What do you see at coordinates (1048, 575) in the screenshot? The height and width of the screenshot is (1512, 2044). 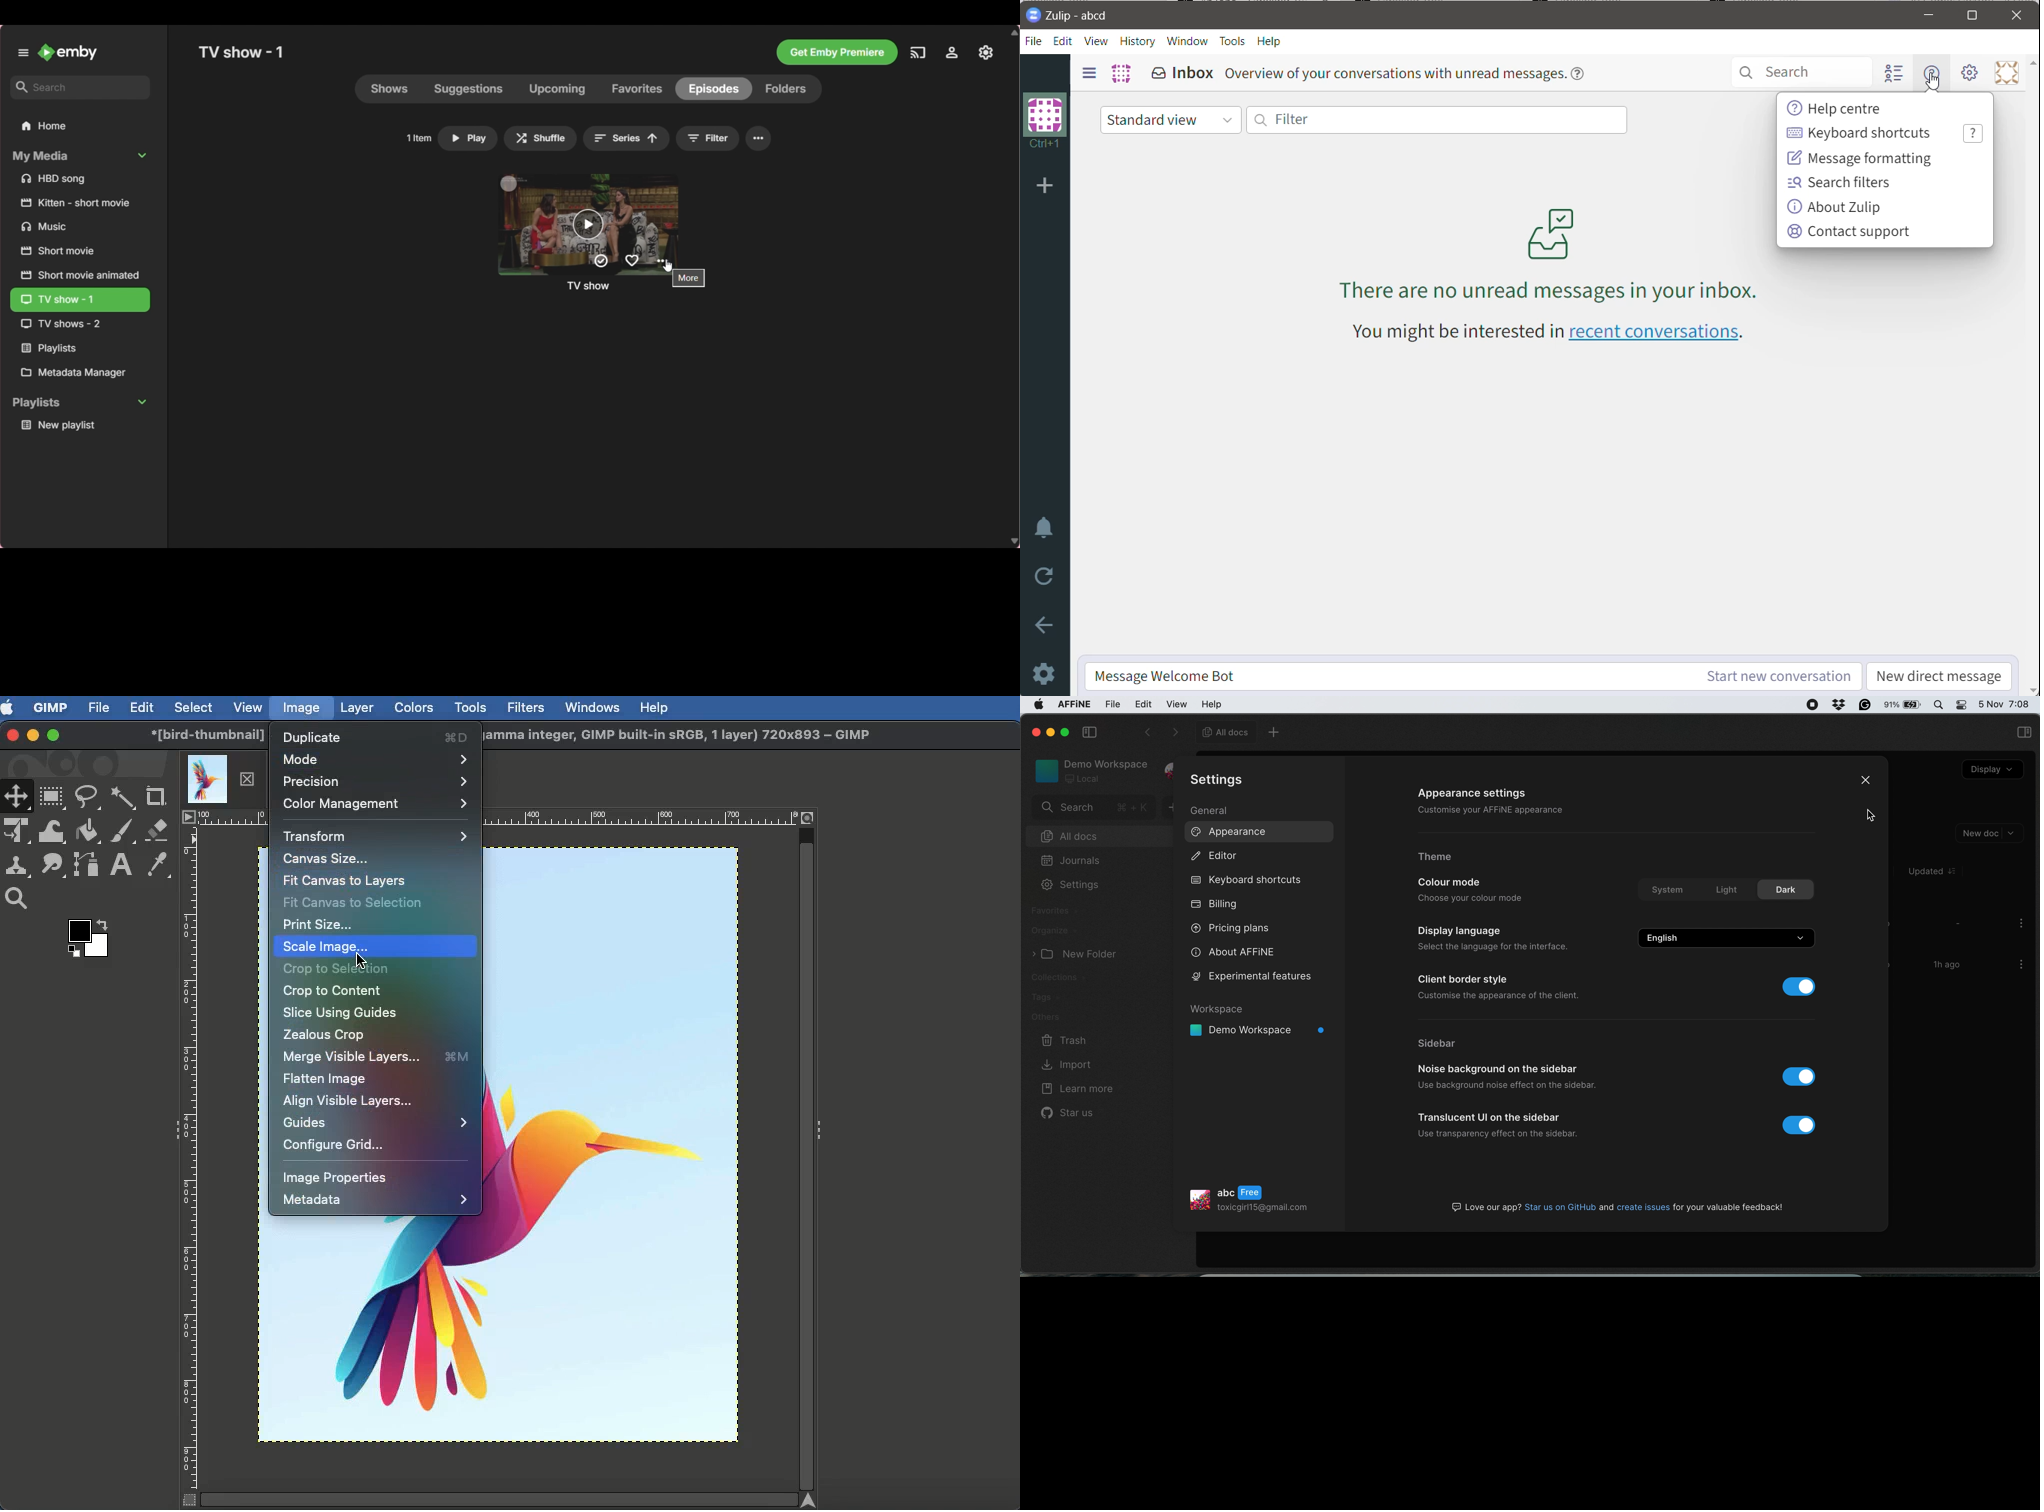 I see `Reload` at bounding box center [1048, 575].